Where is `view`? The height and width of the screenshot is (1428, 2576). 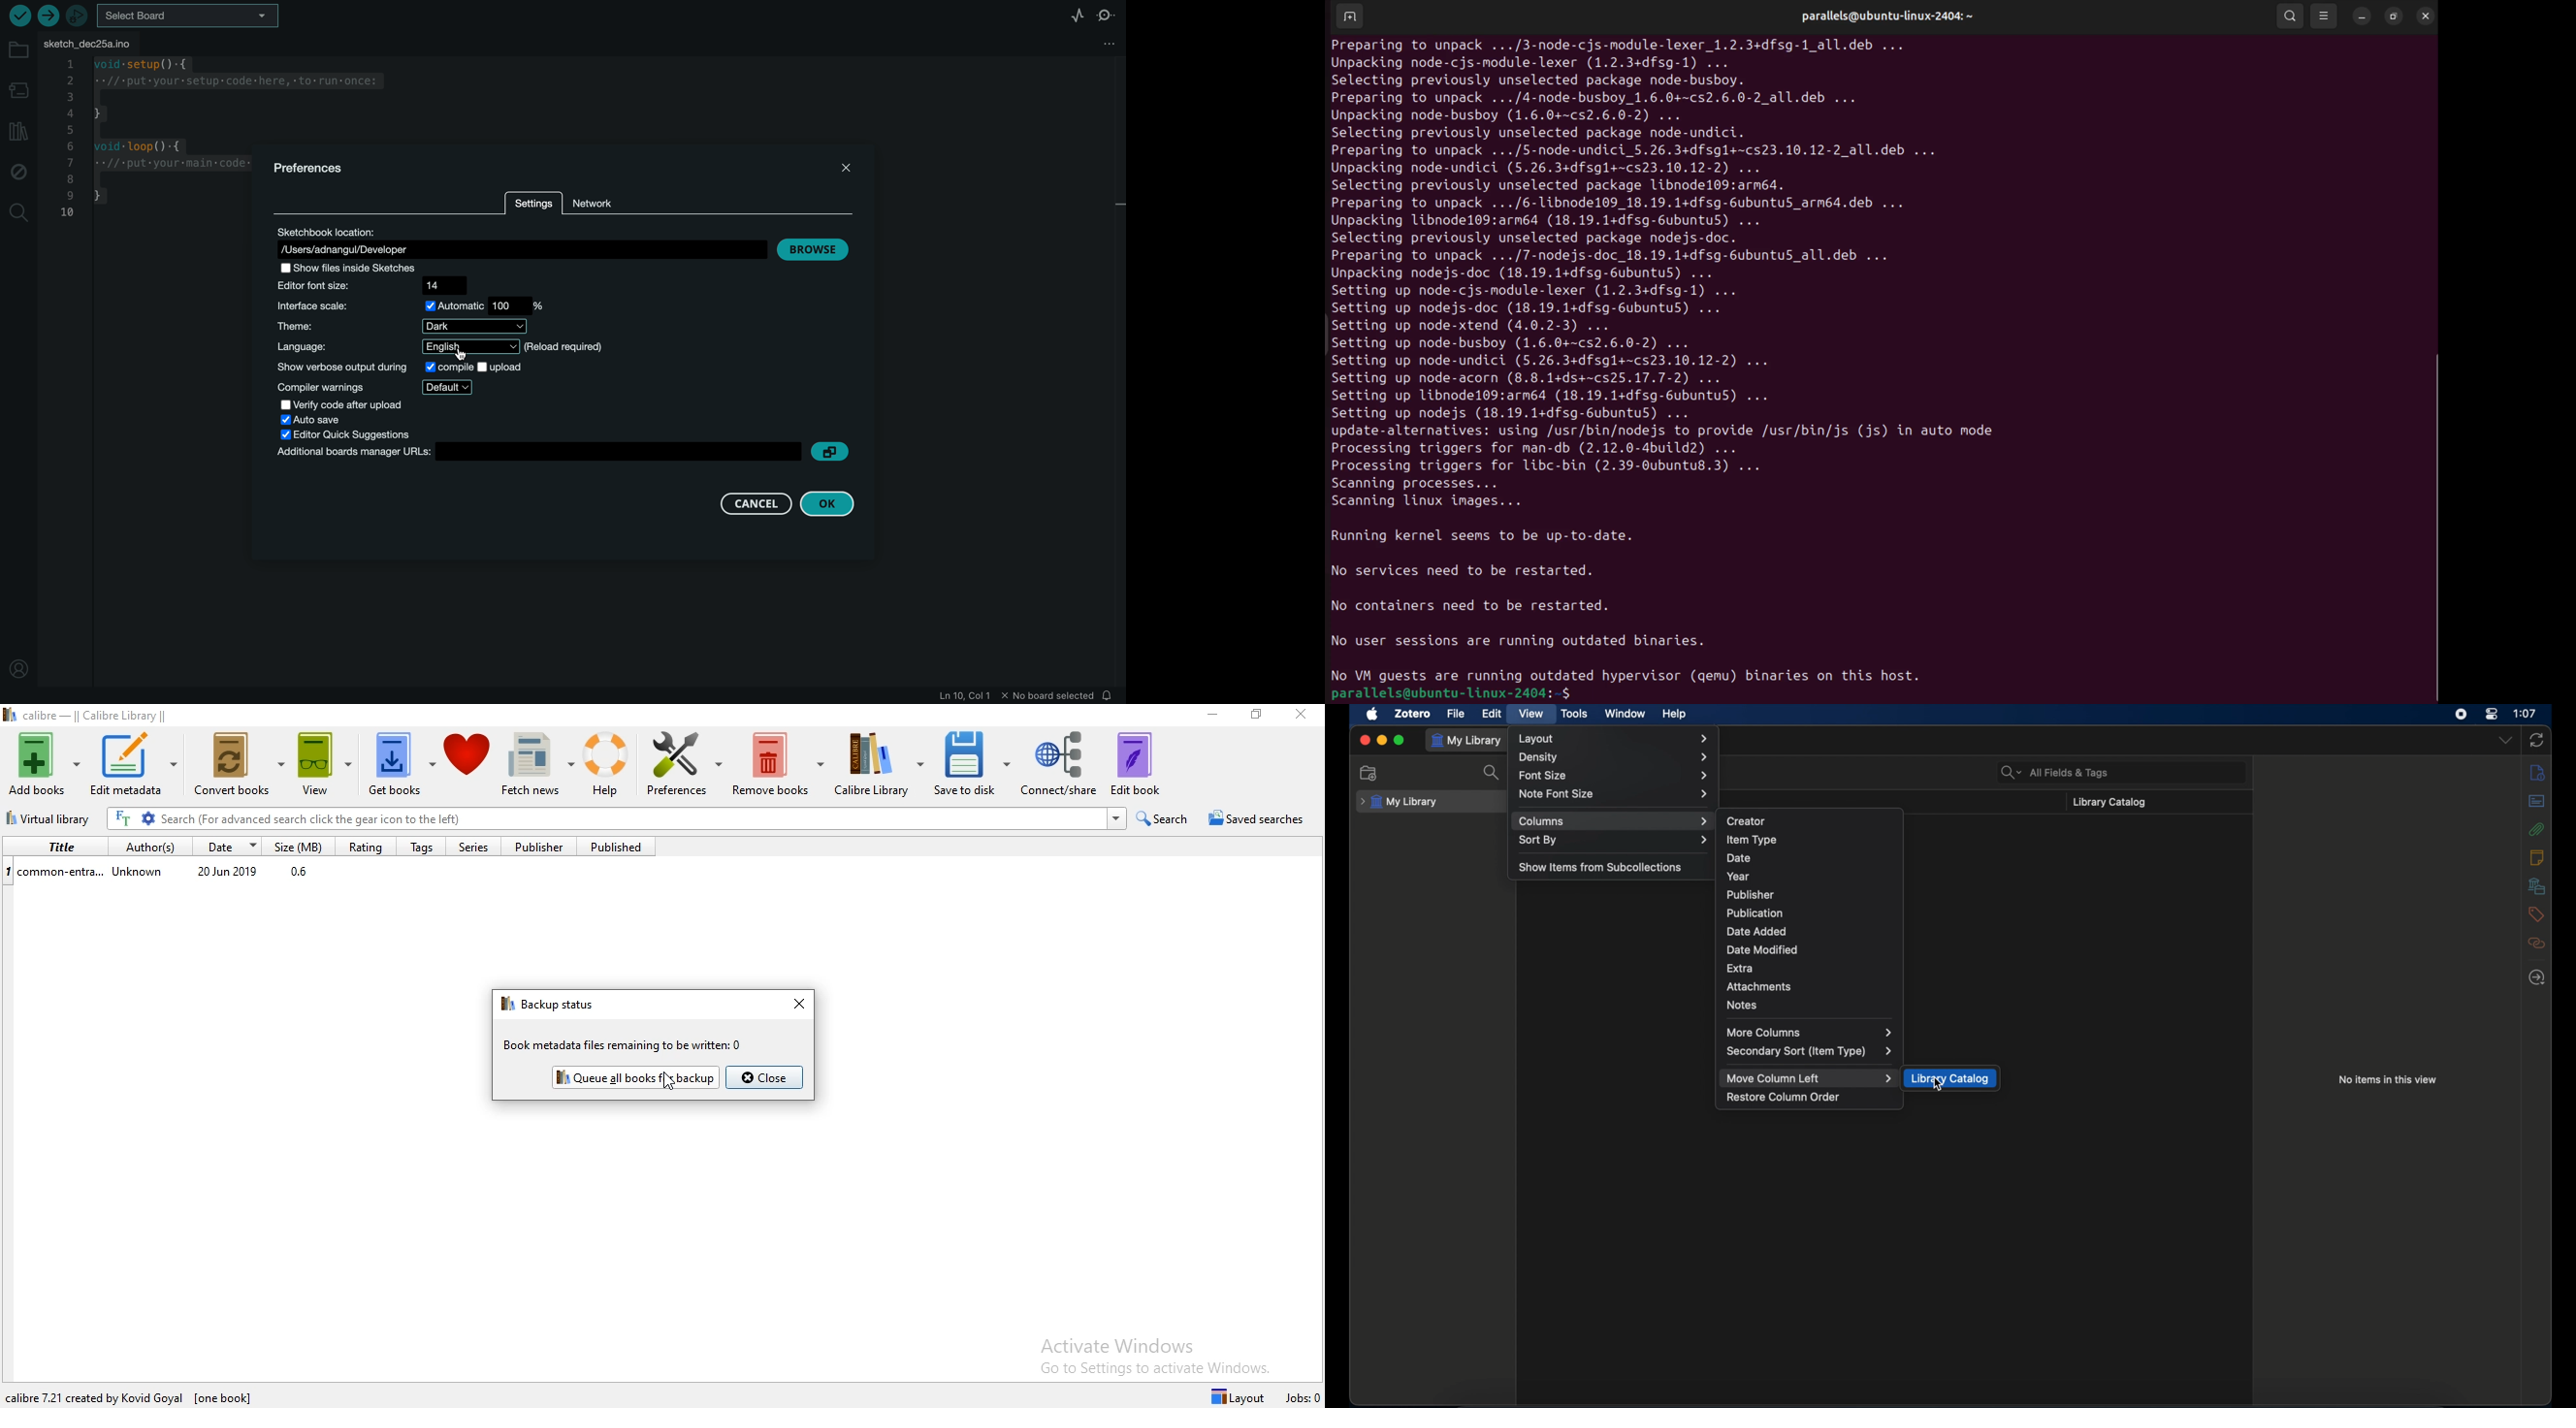 view is located at coordinates (1531, 714).